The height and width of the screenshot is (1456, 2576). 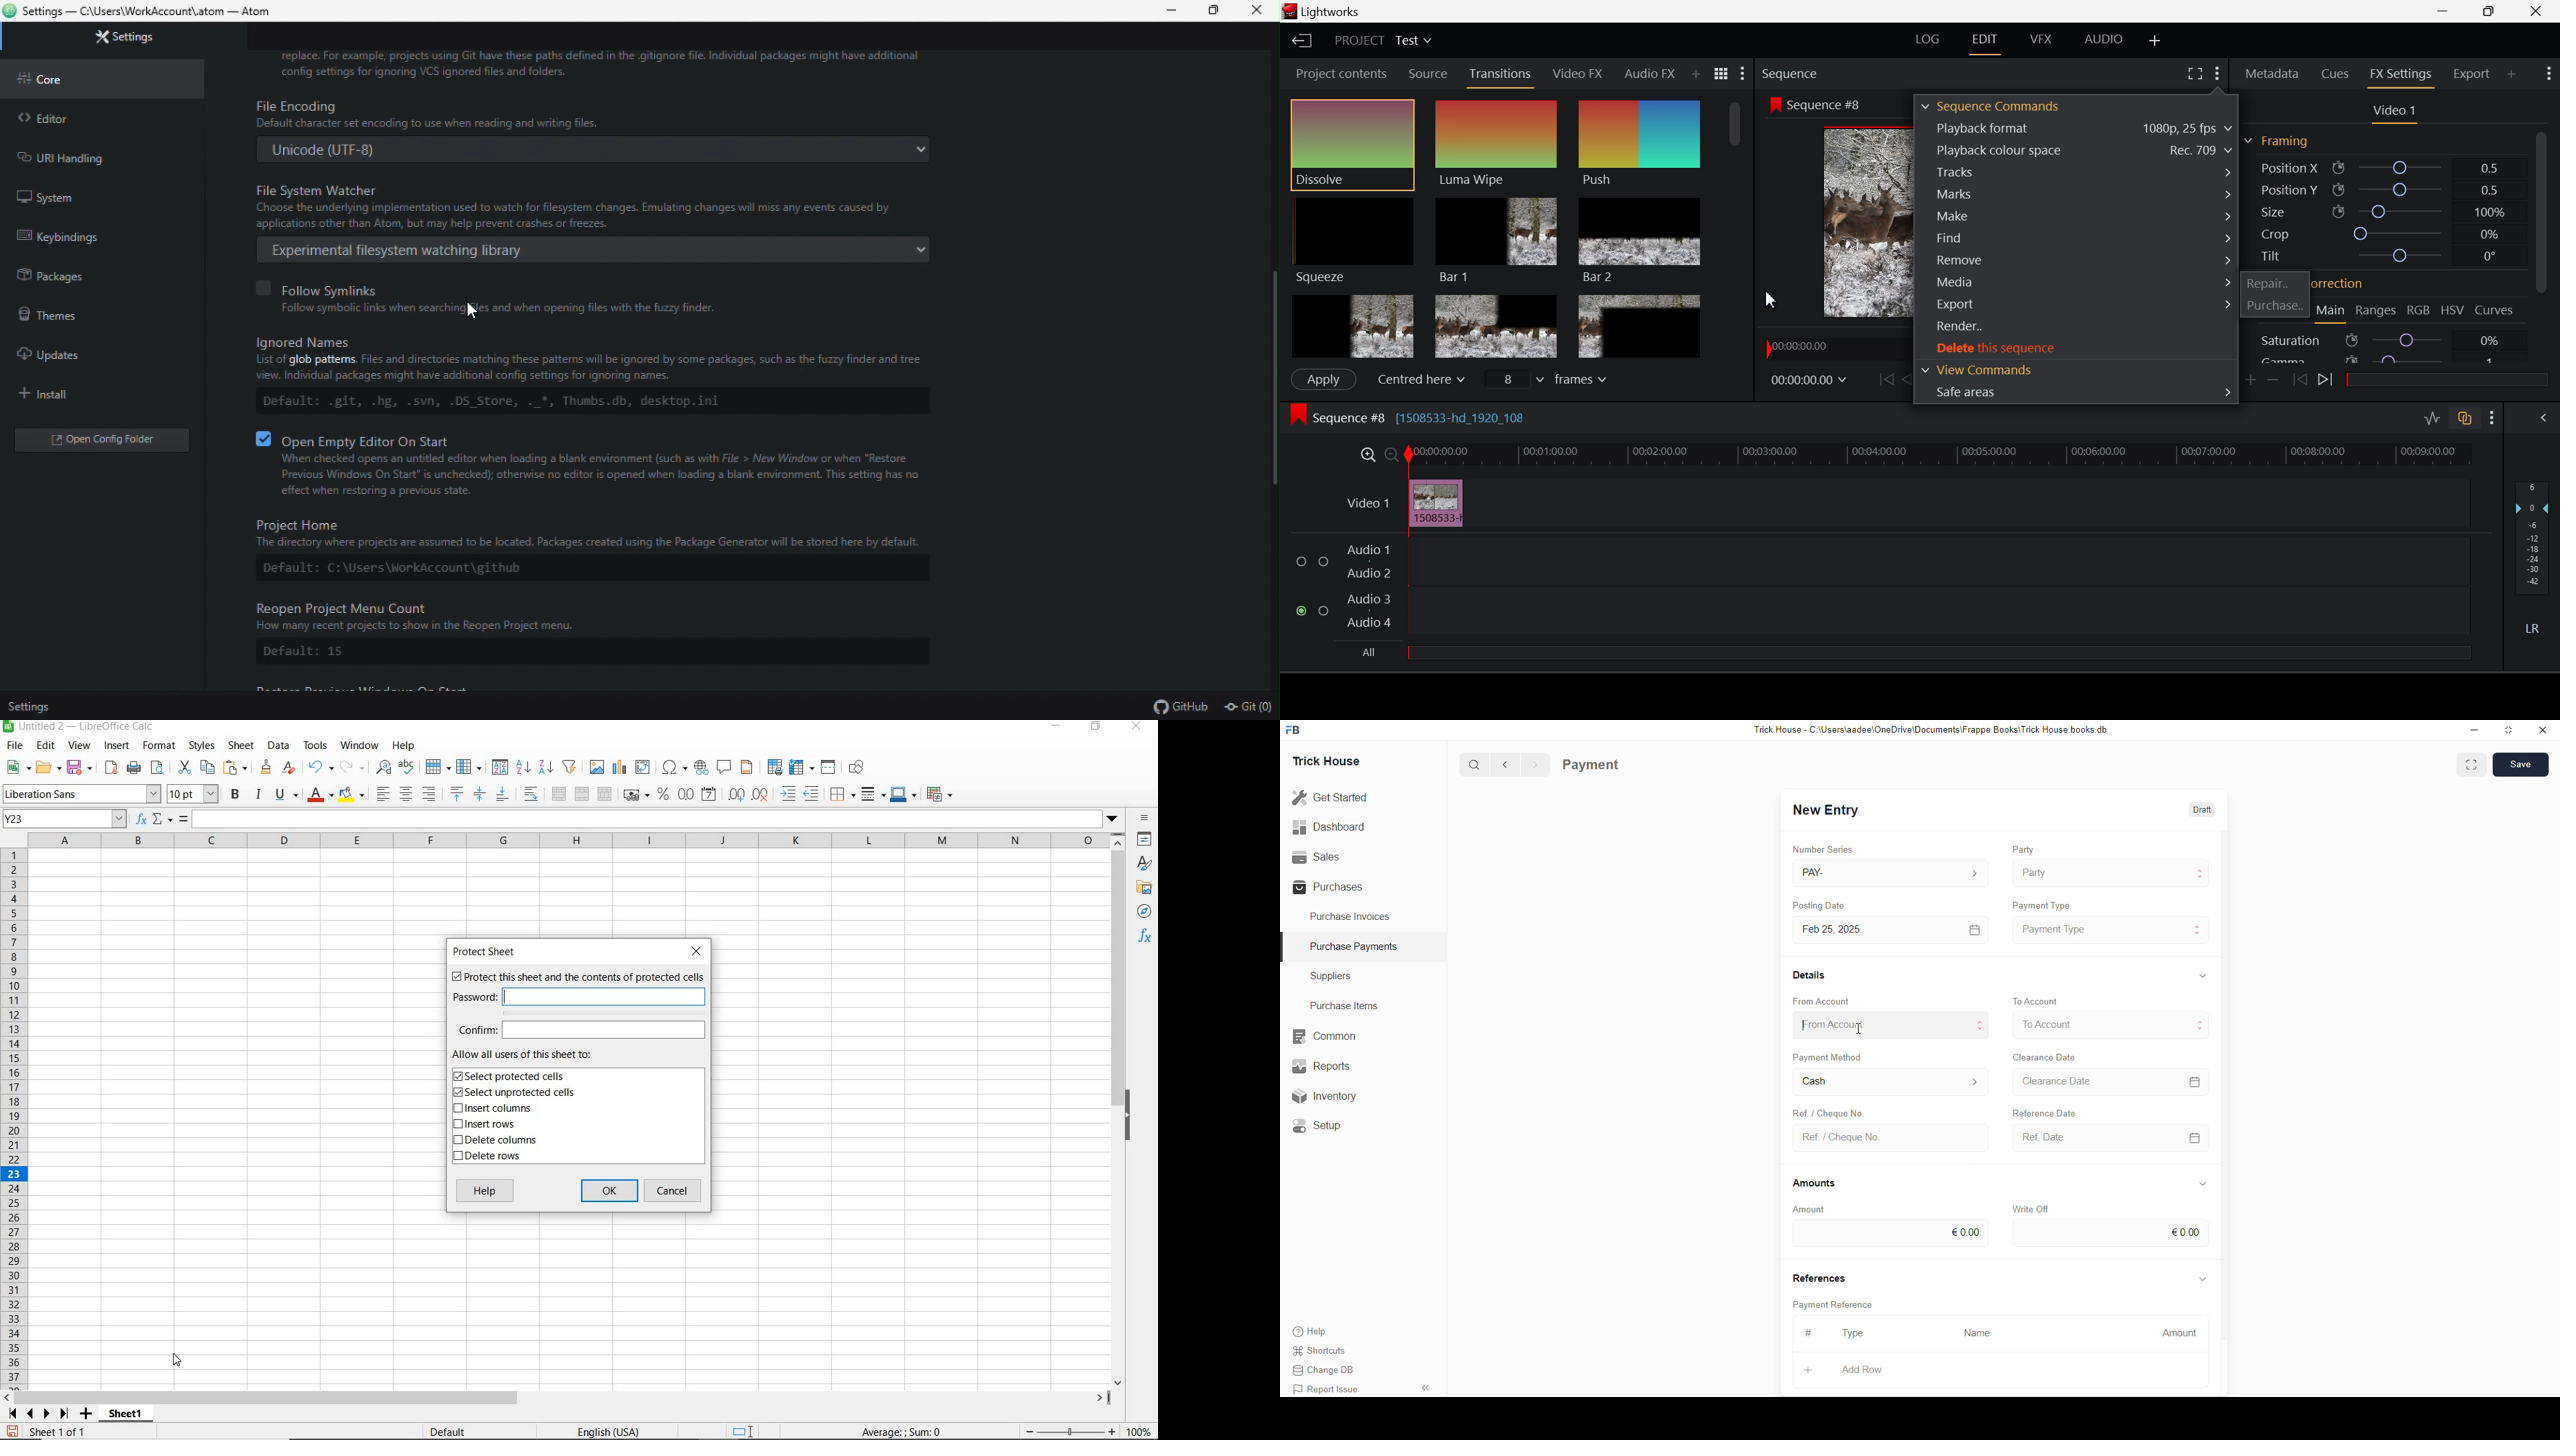 I want to click on Sheet 1 of 1, so click(x=48, y=1432).